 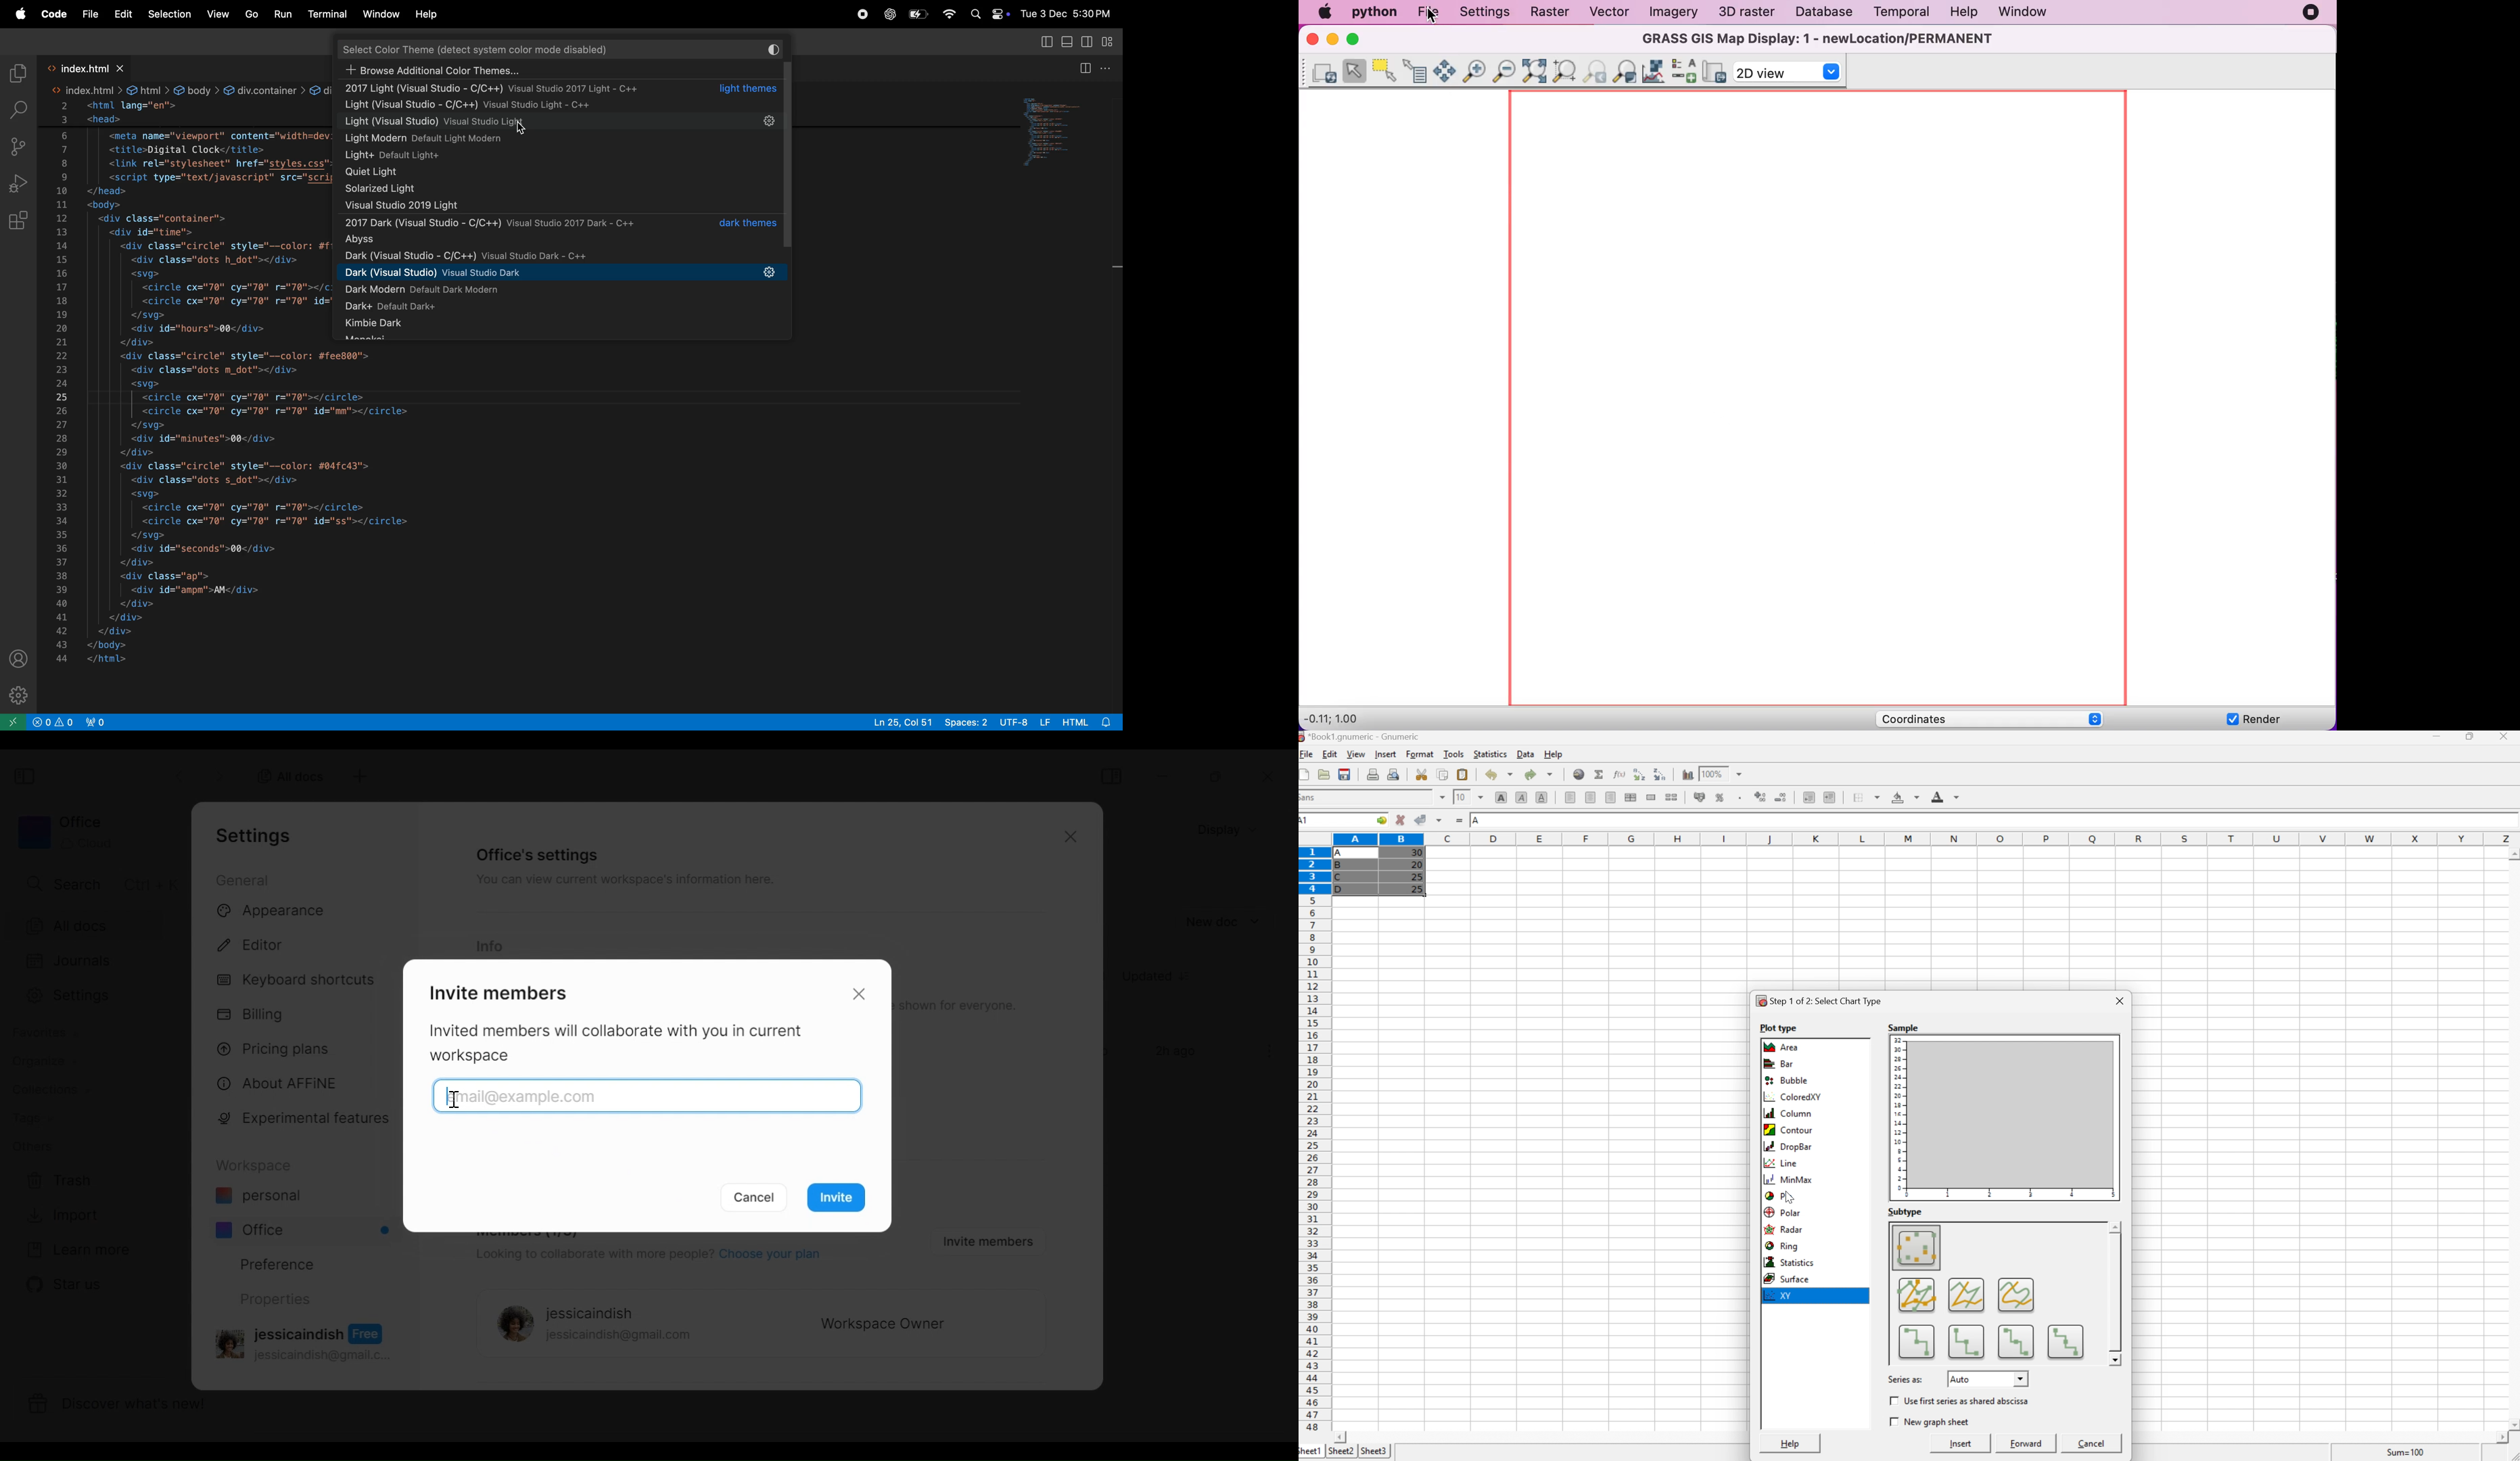 What do you see at coordinates (1462, 774) in the screenshot?
I see `Paste the clipboard` at bounding box center [1462, 774].